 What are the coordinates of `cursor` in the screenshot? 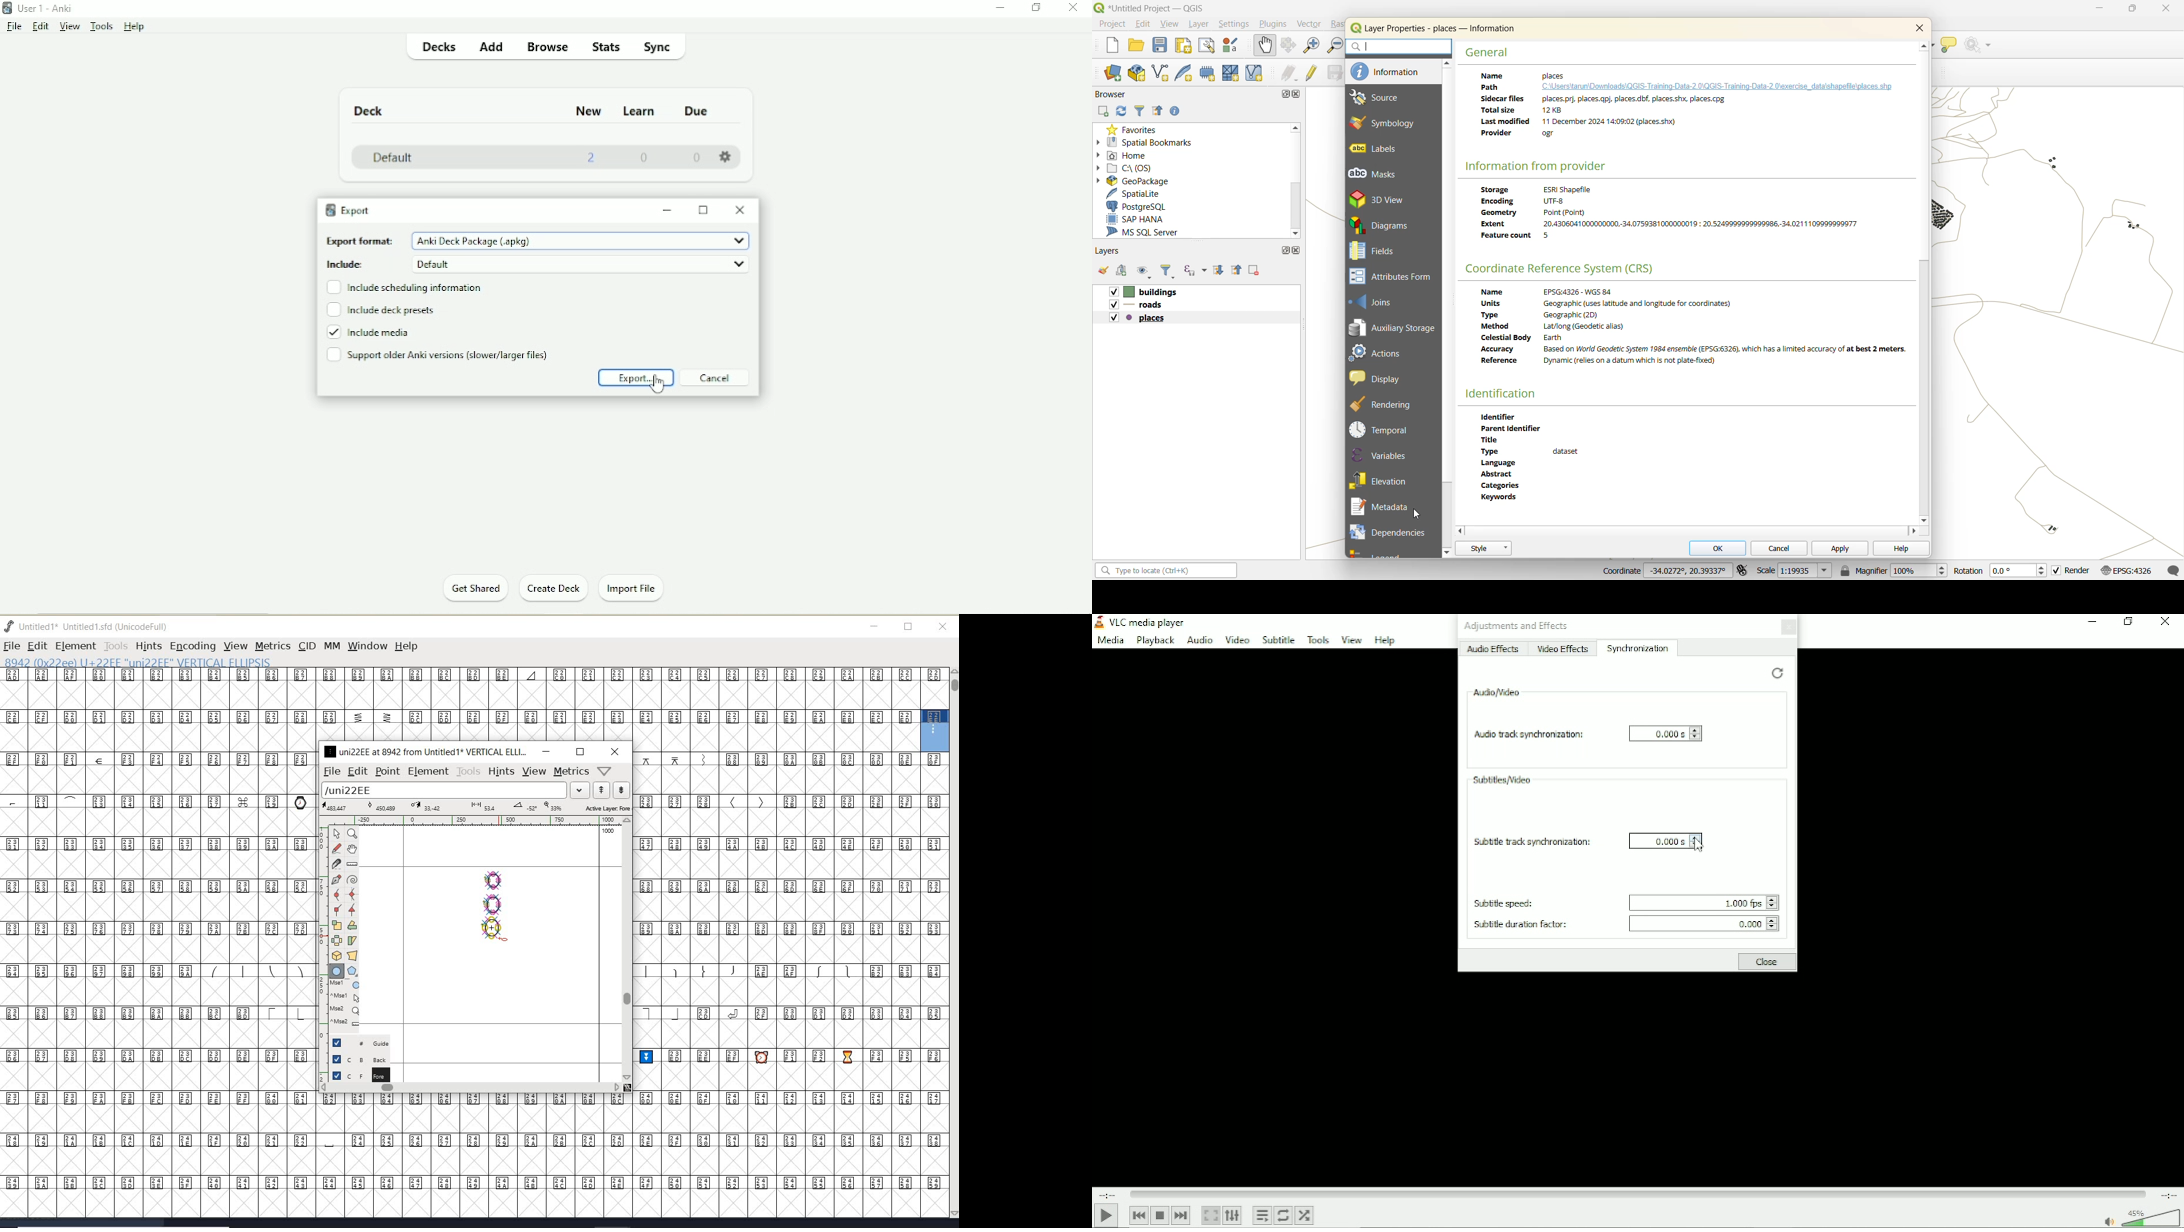 It's located at (658, 383).